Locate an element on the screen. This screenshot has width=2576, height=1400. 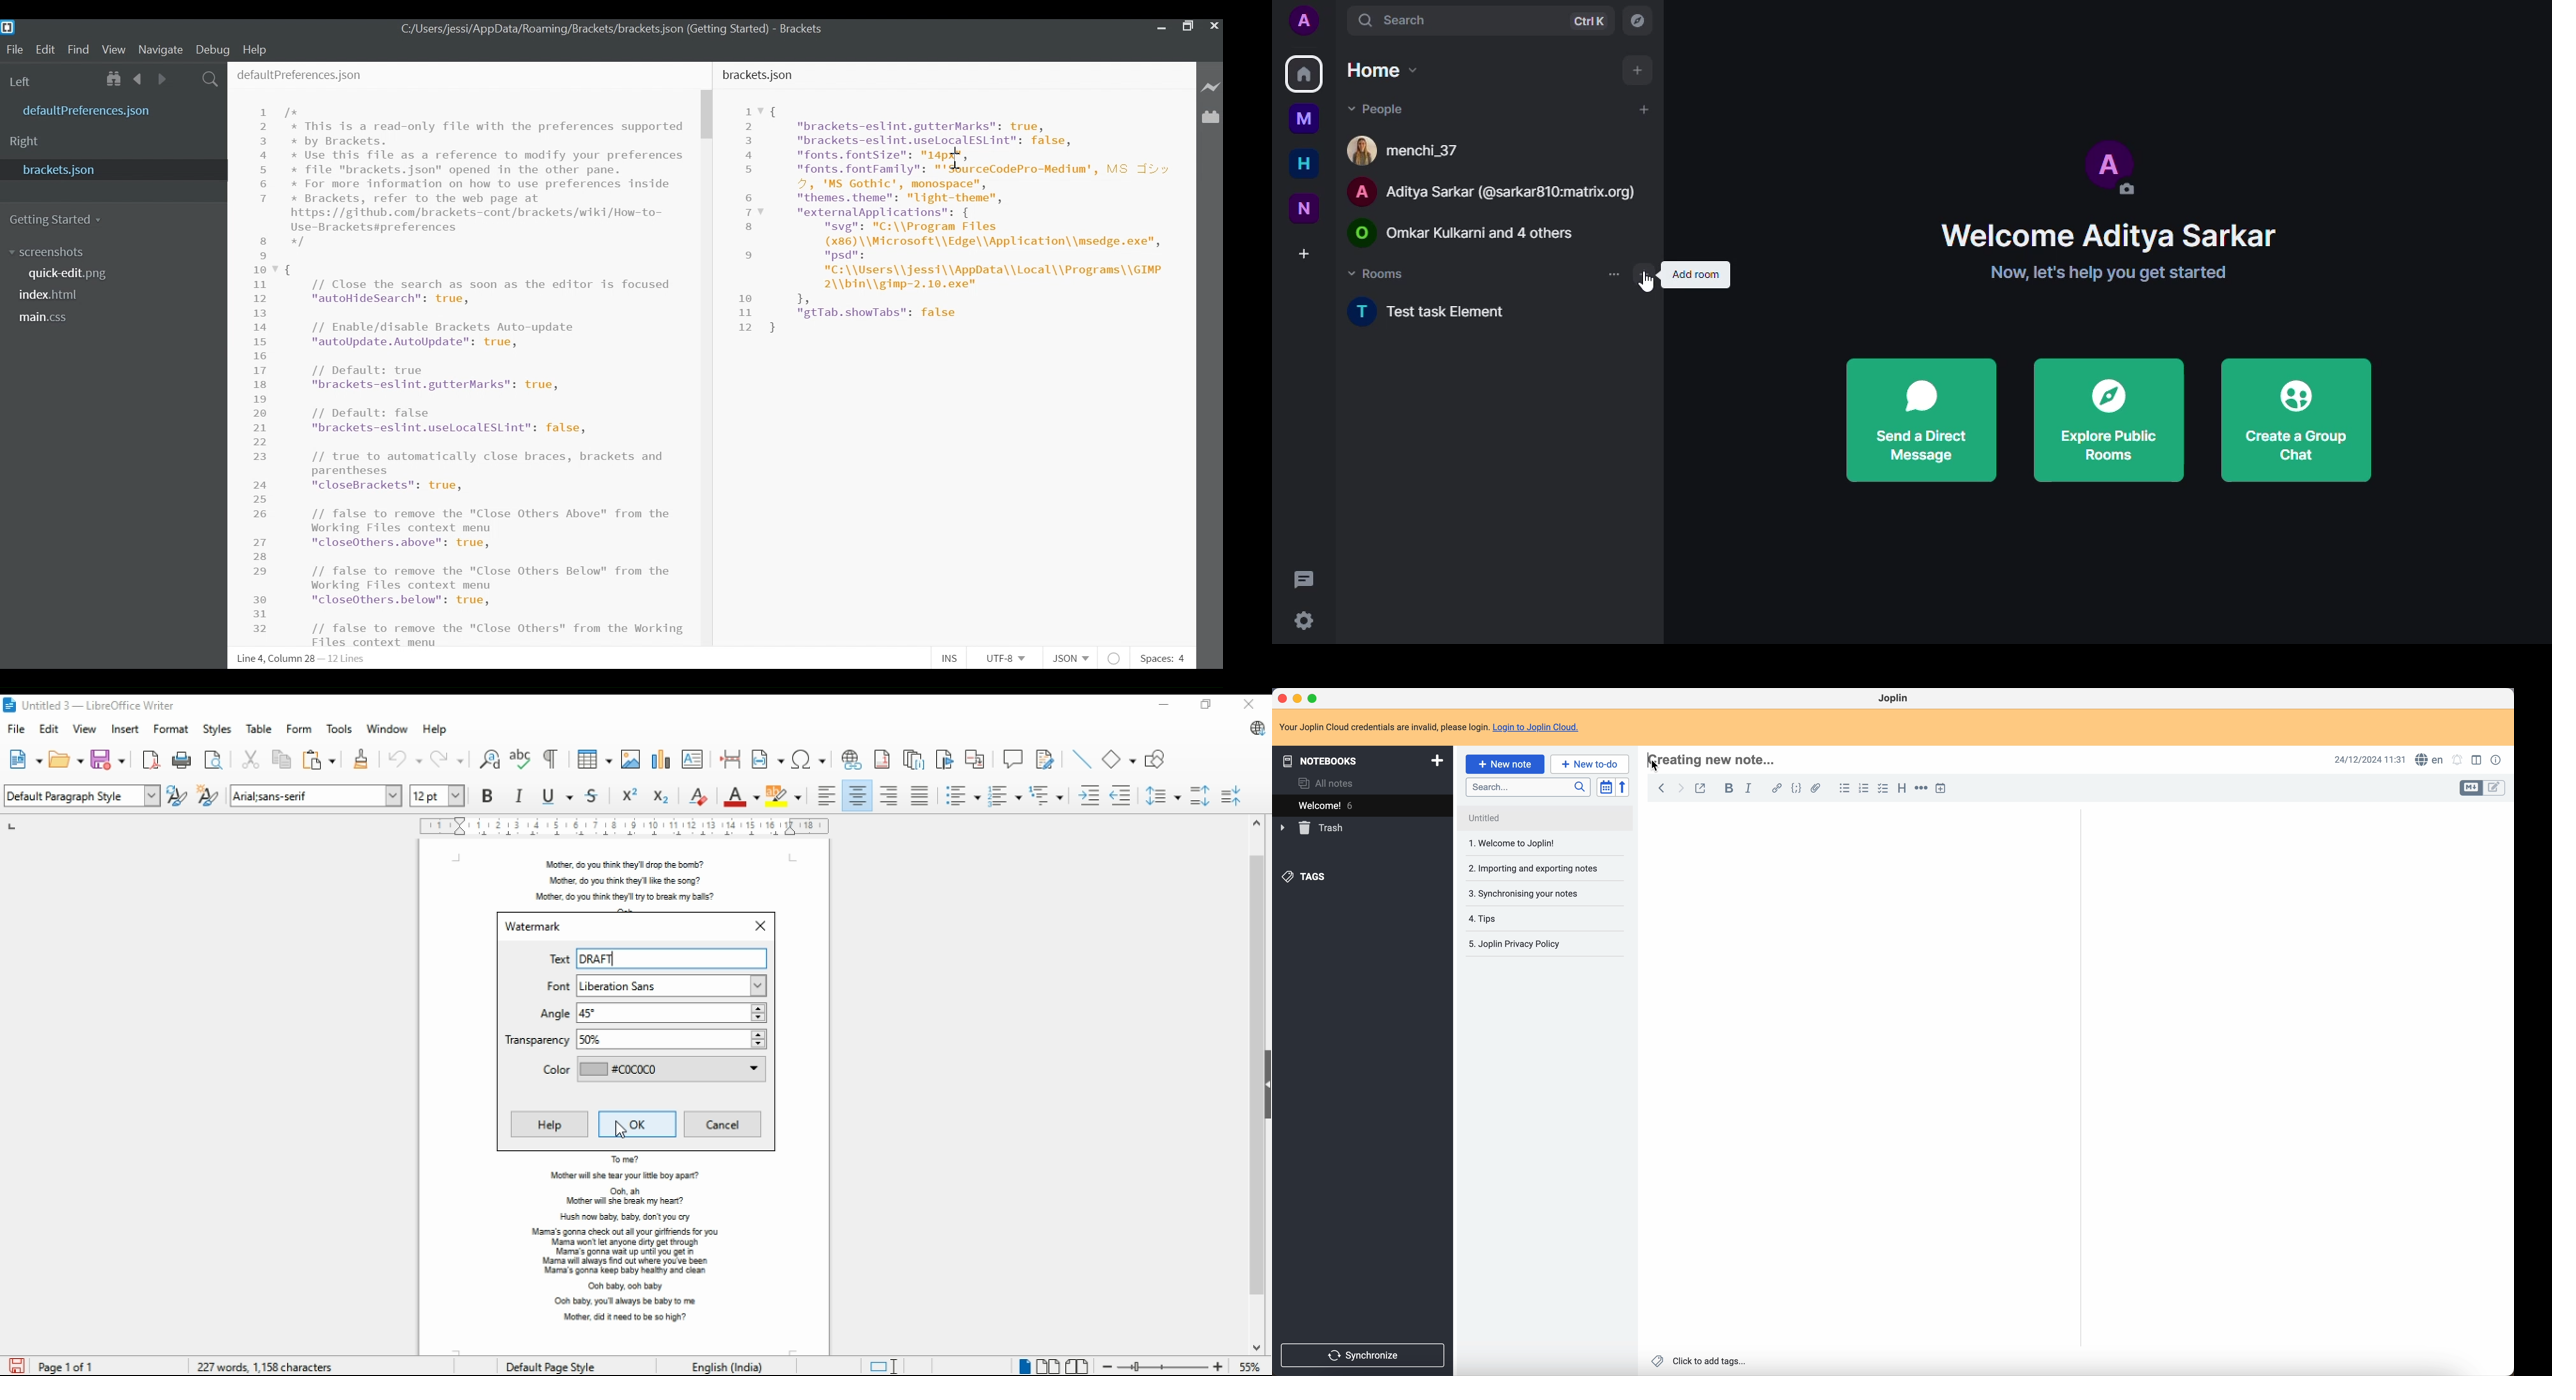
find and replace is located at coordinates (490, 760).